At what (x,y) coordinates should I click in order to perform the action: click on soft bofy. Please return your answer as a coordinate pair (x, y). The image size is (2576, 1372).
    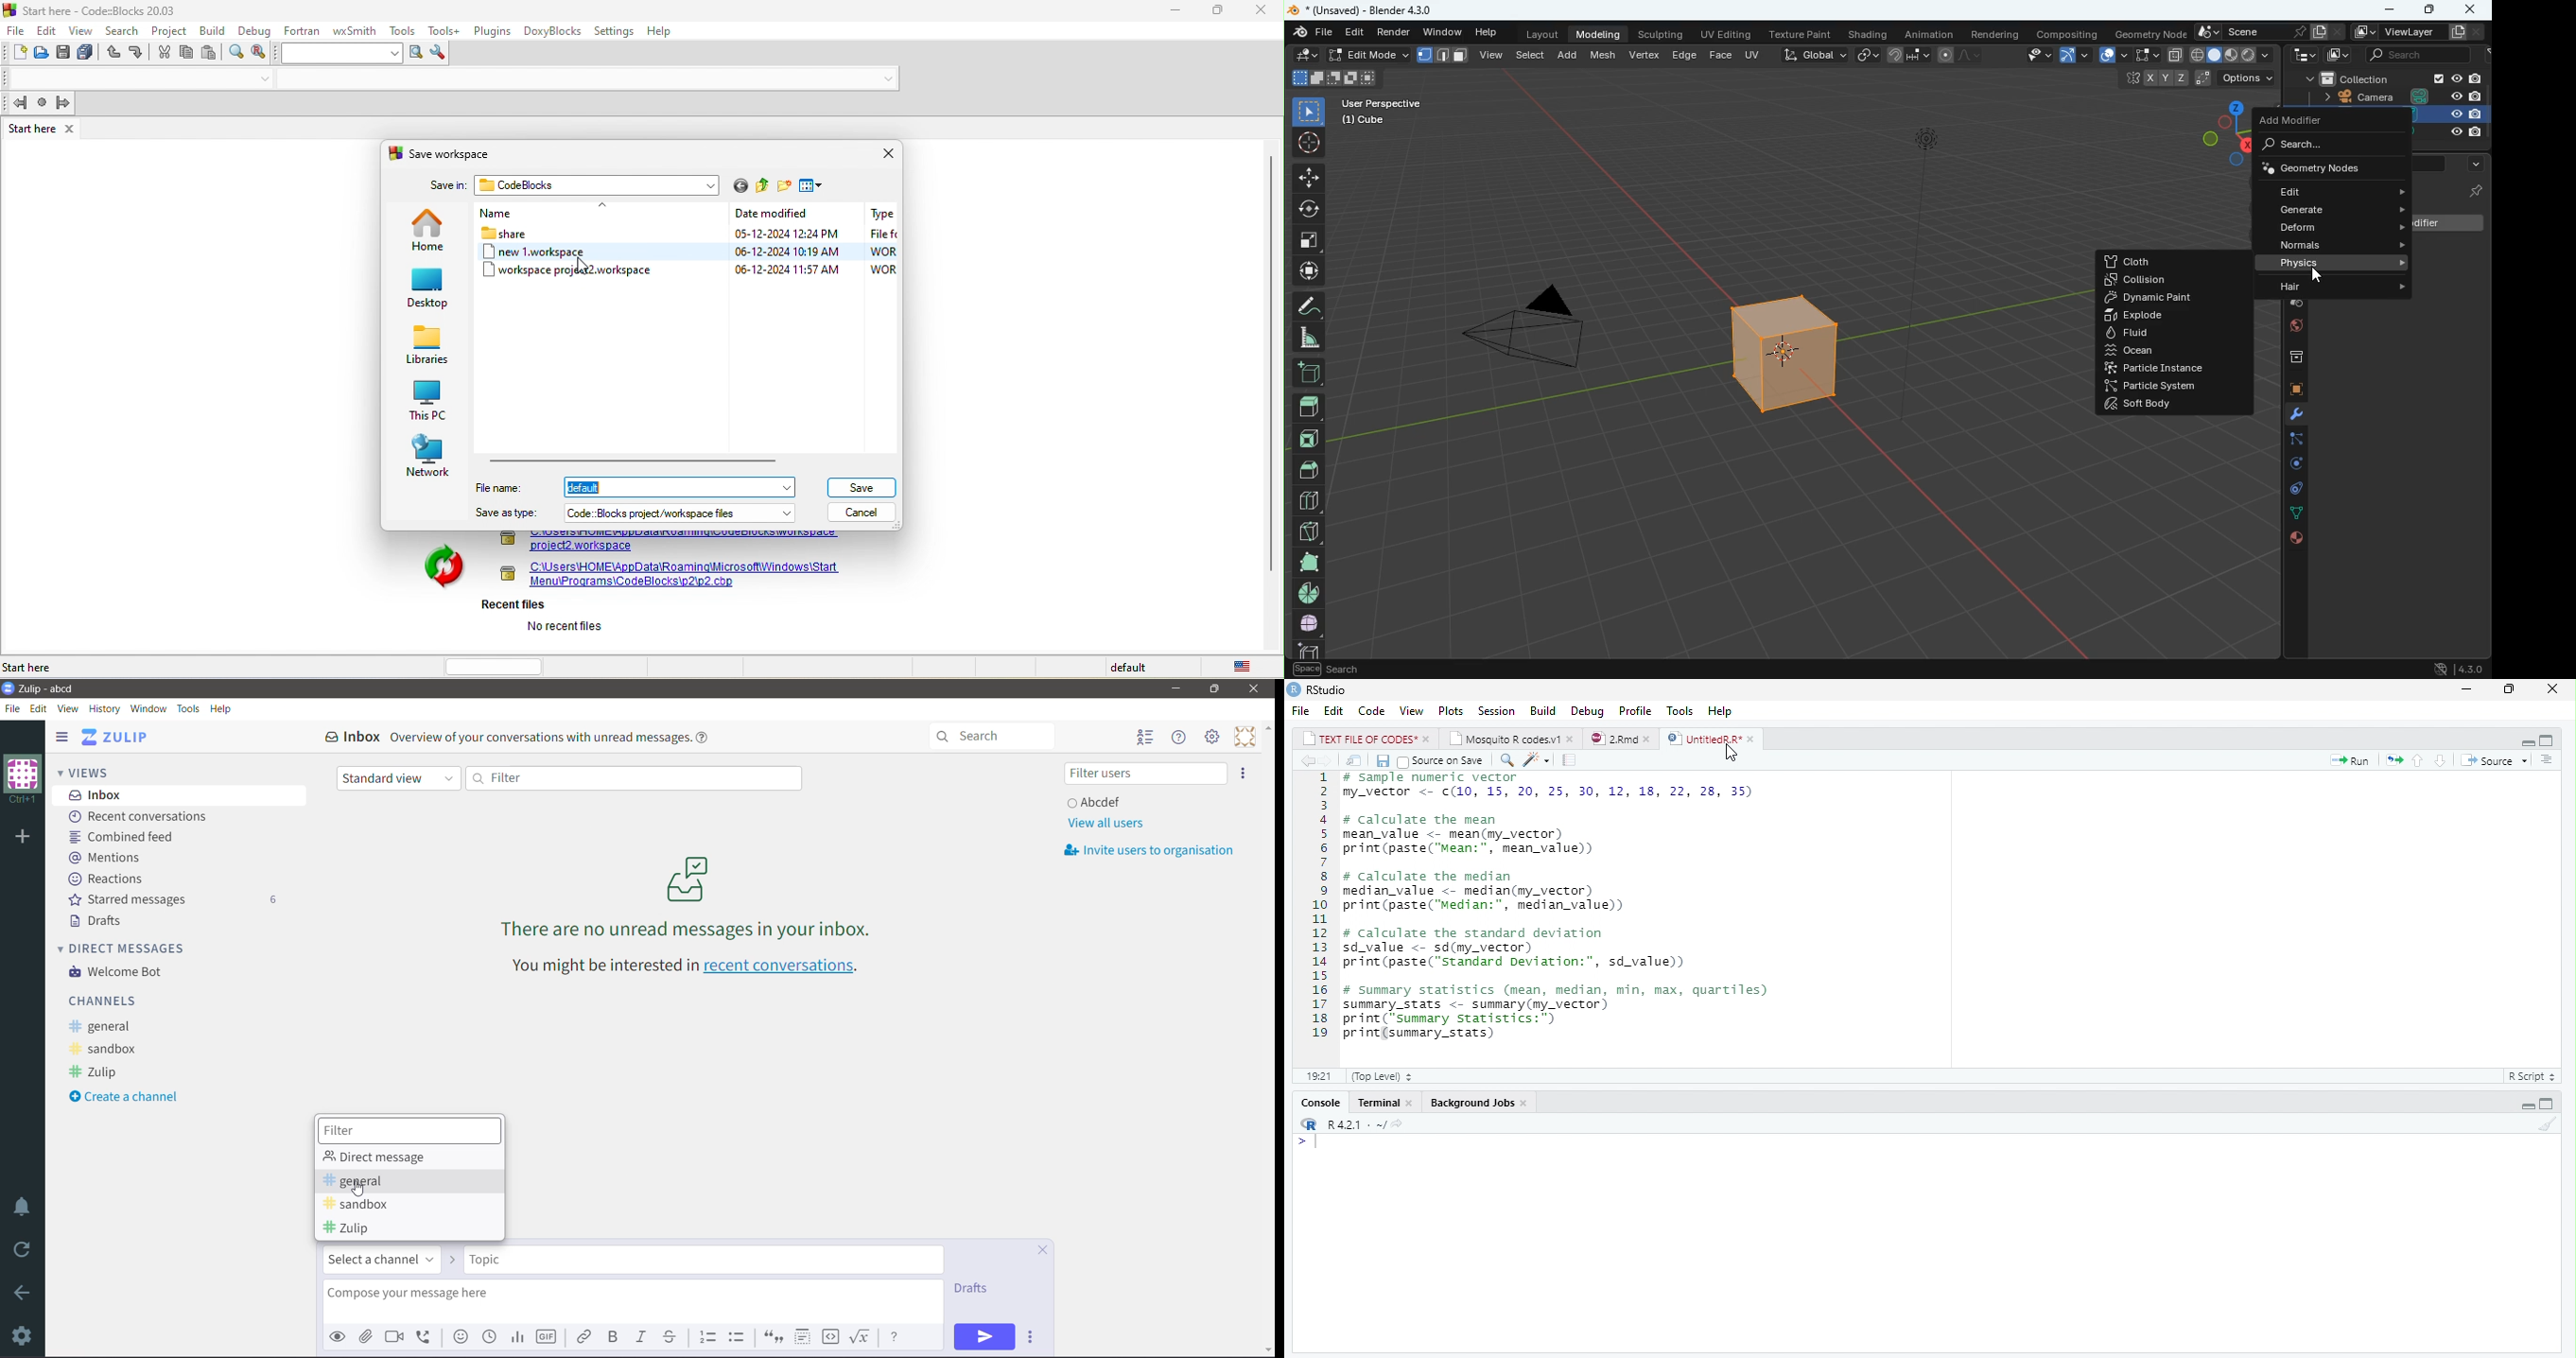
    Looking at the image, I should click on (2138, 407).